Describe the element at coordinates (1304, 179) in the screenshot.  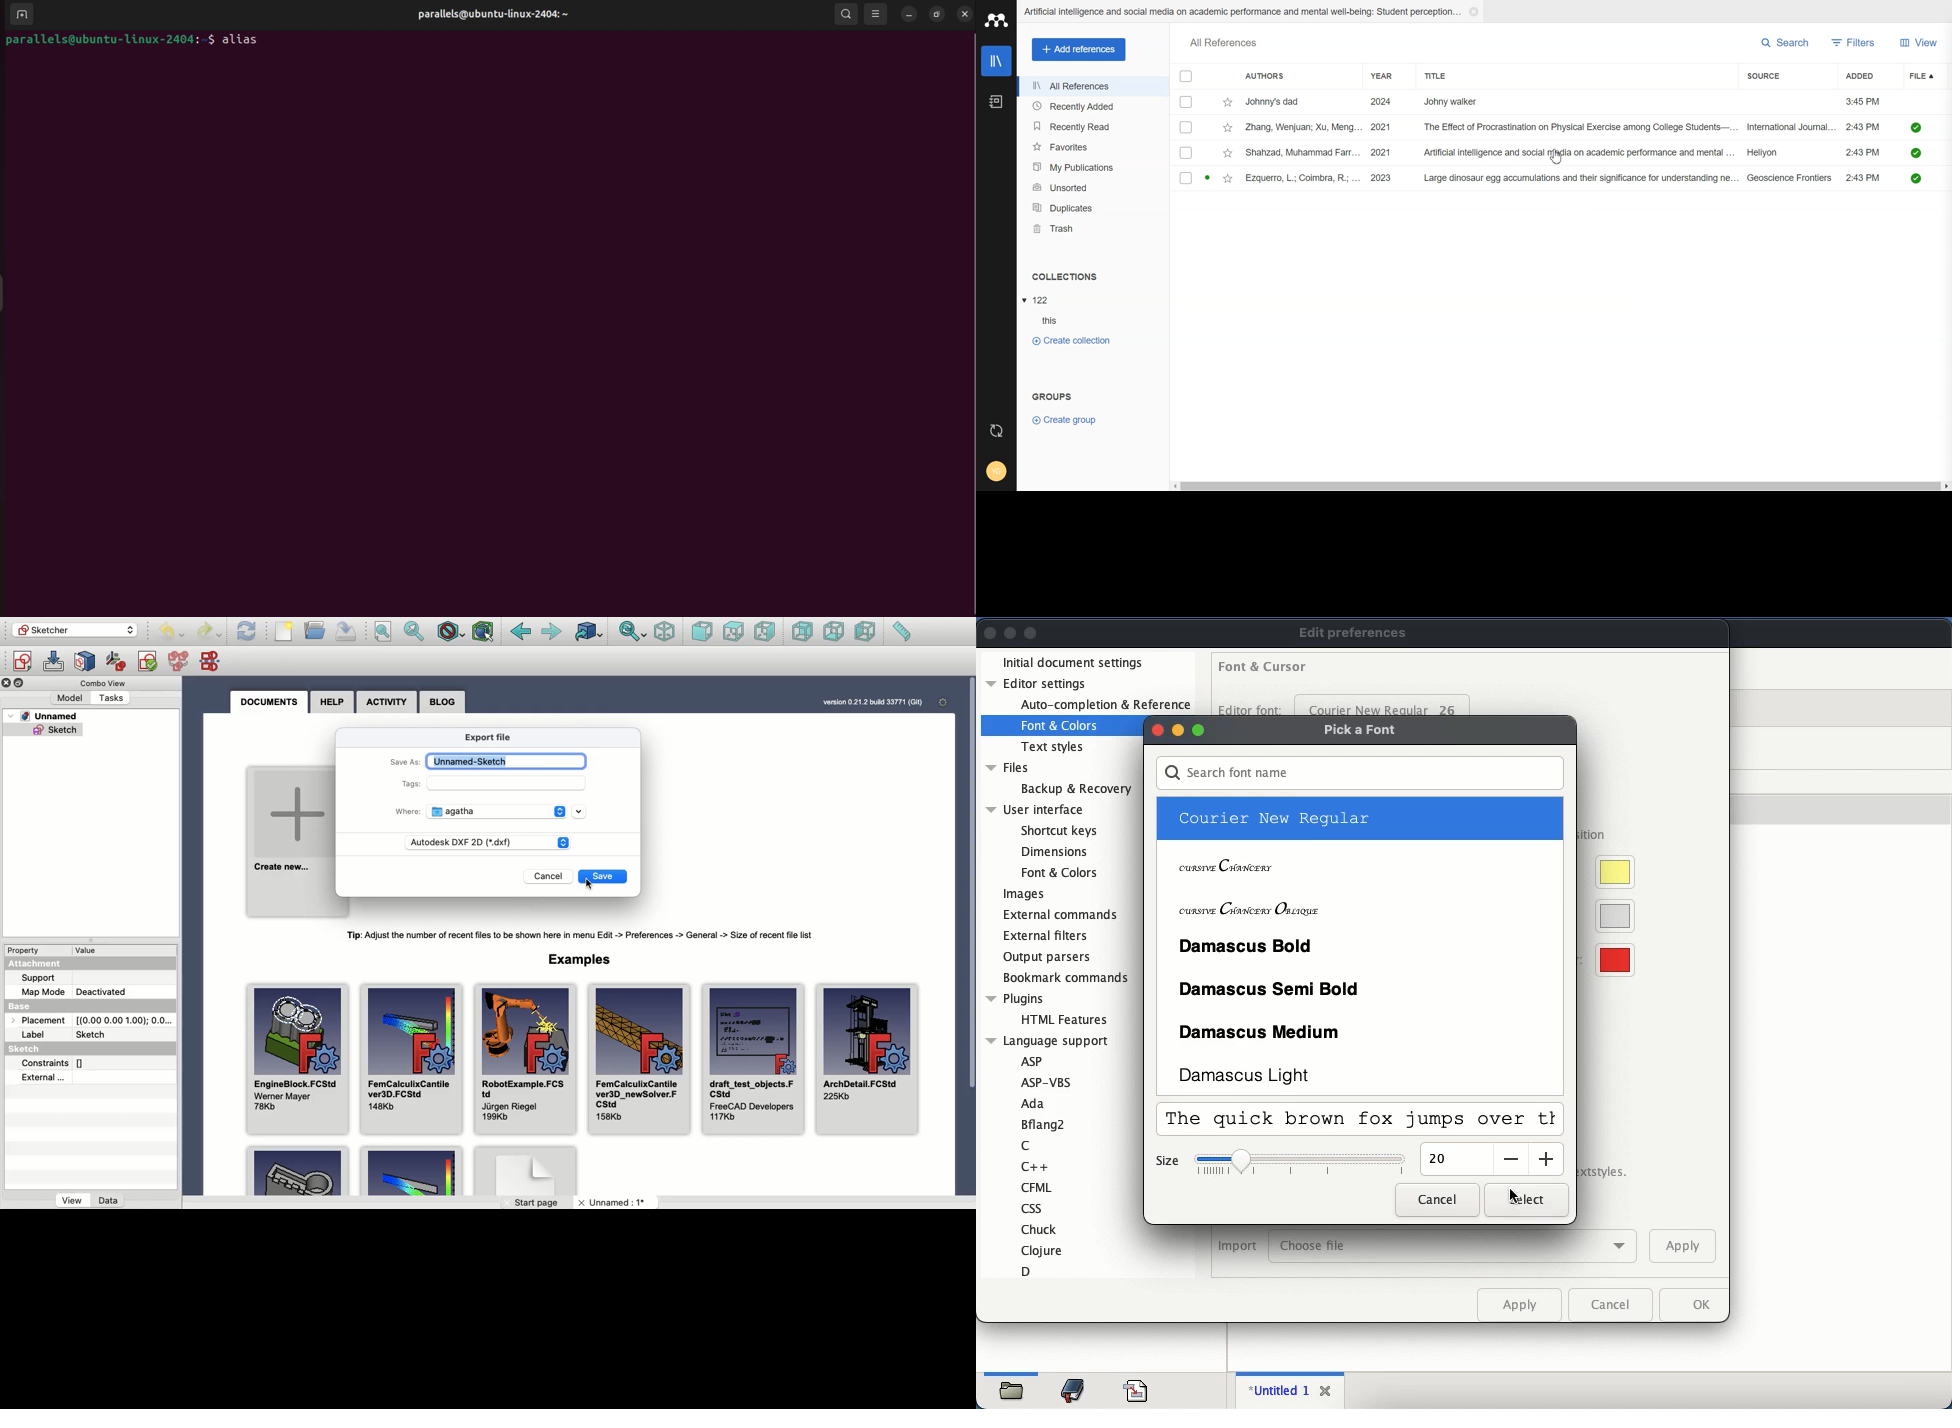
I see `ezquerro, l.; coimbra, r.; ...` at that location.